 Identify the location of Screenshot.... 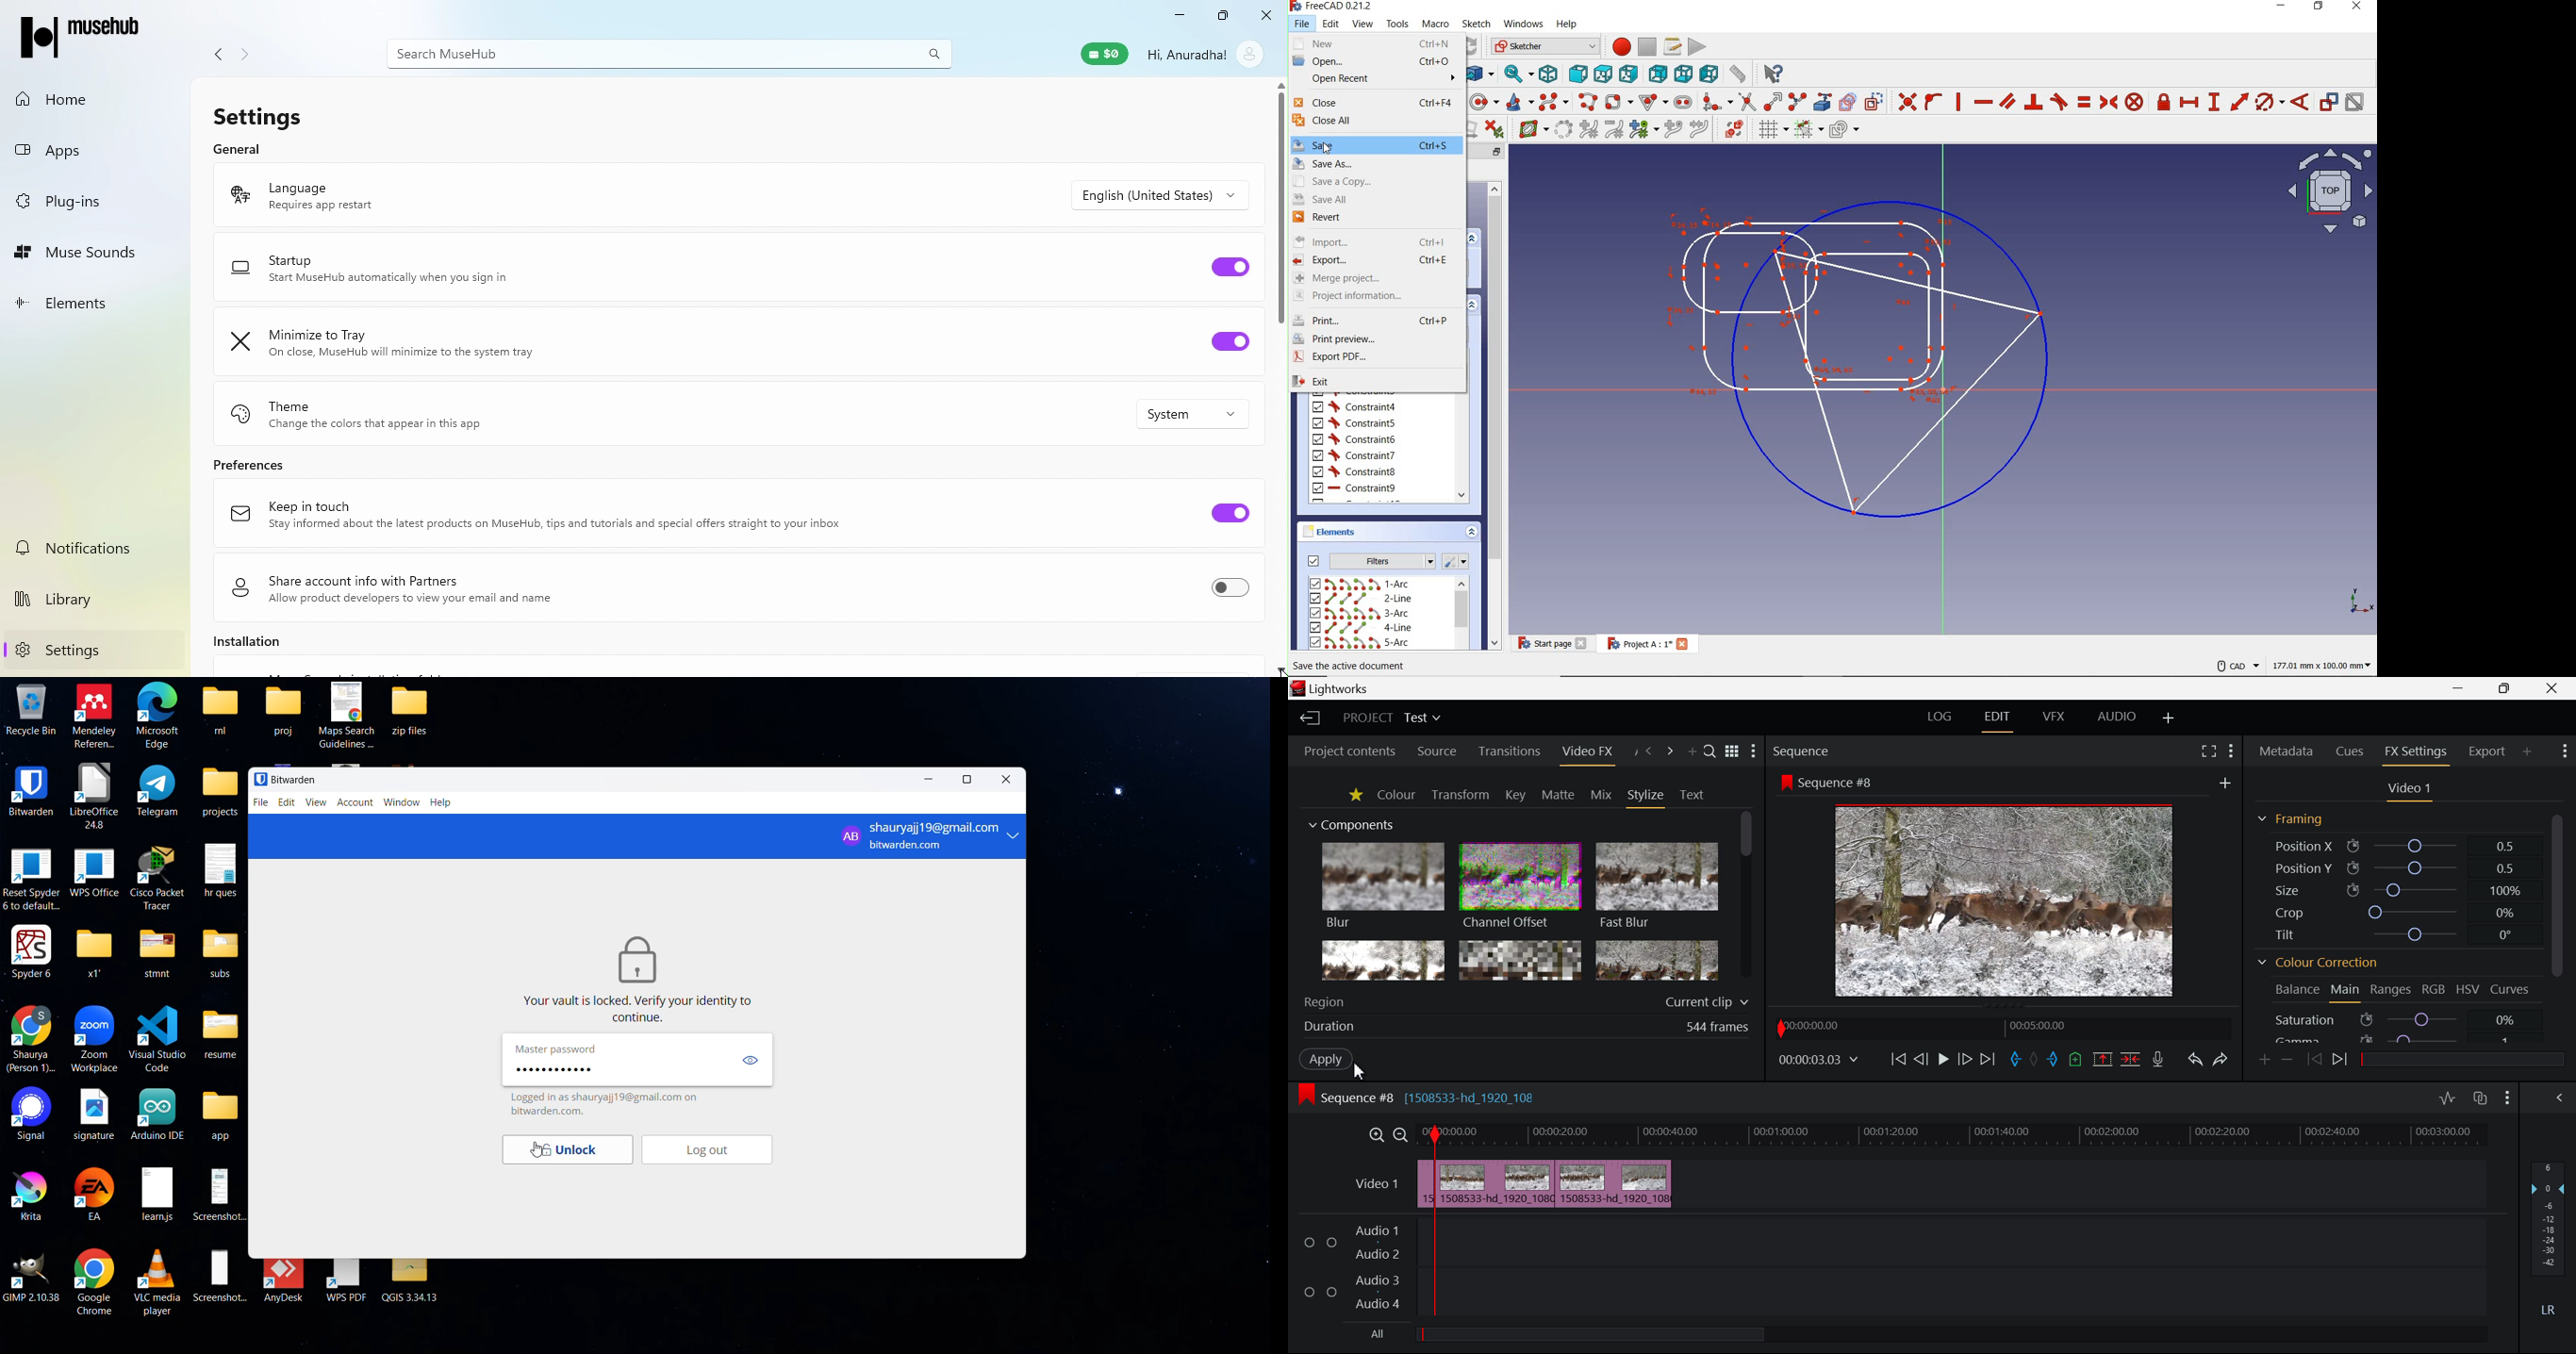
(220, 1276).